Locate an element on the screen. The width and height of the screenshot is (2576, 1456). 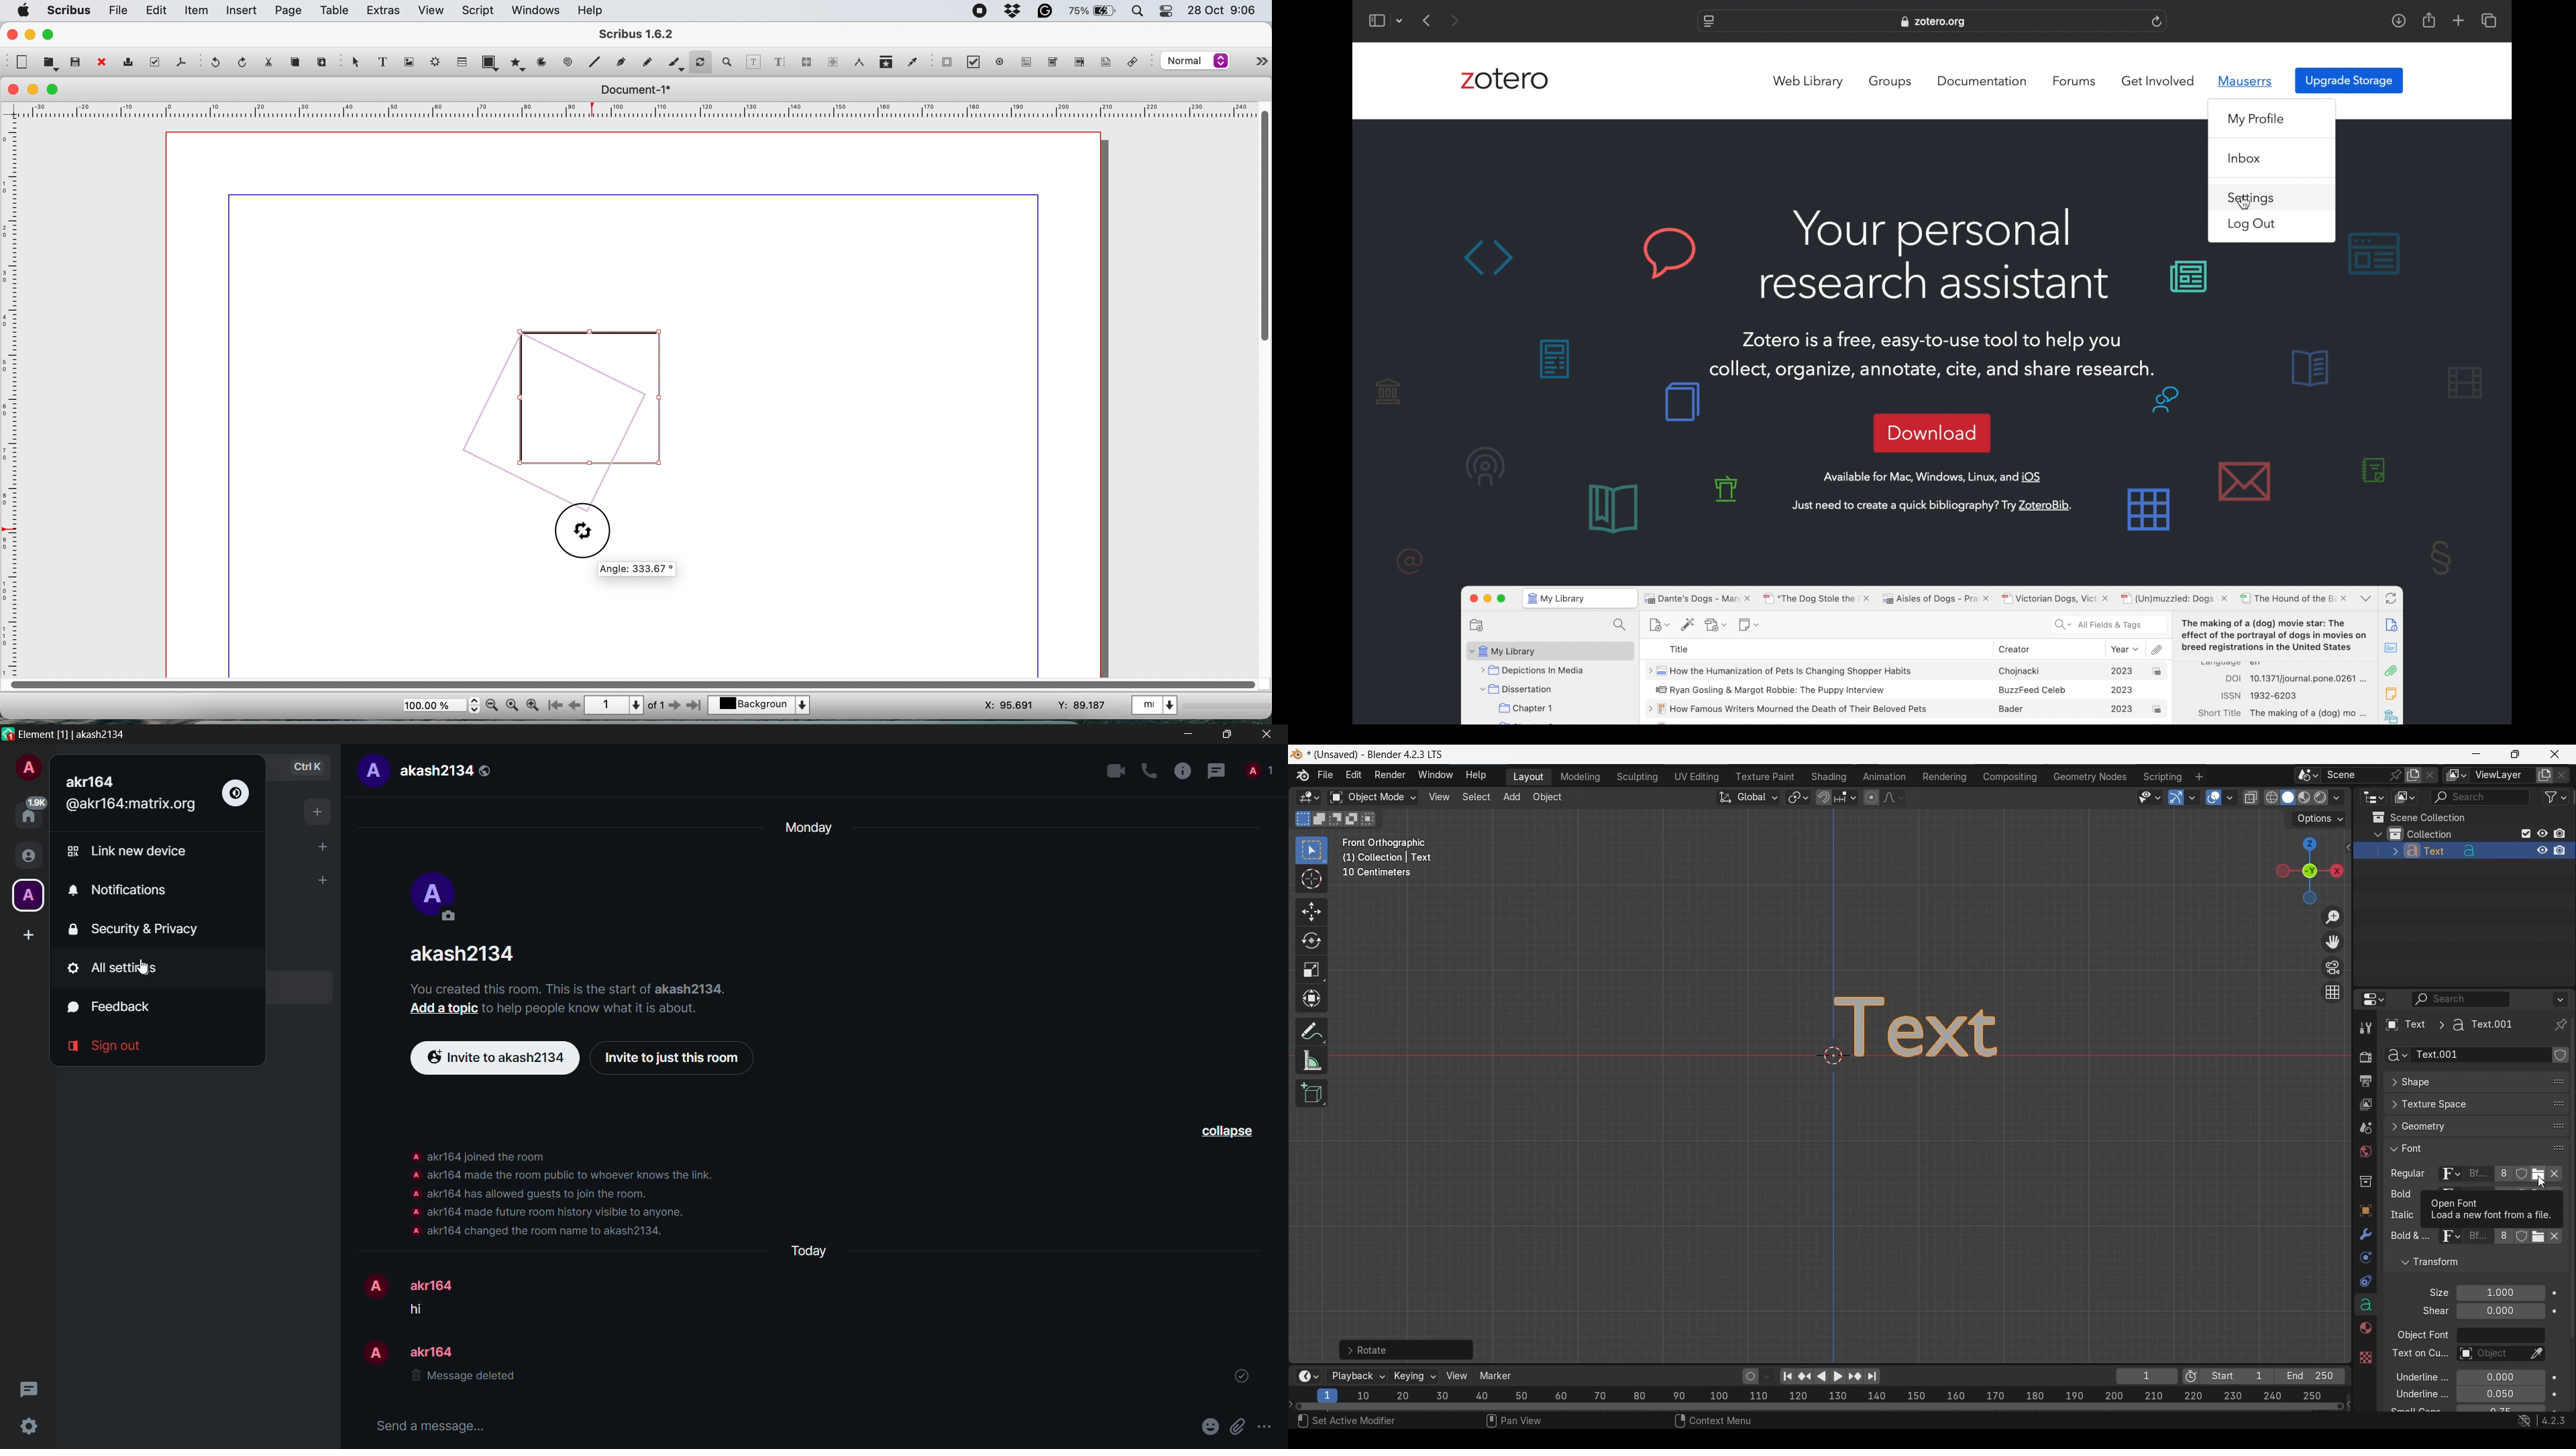
profile is located at coordinates (415, 1193).